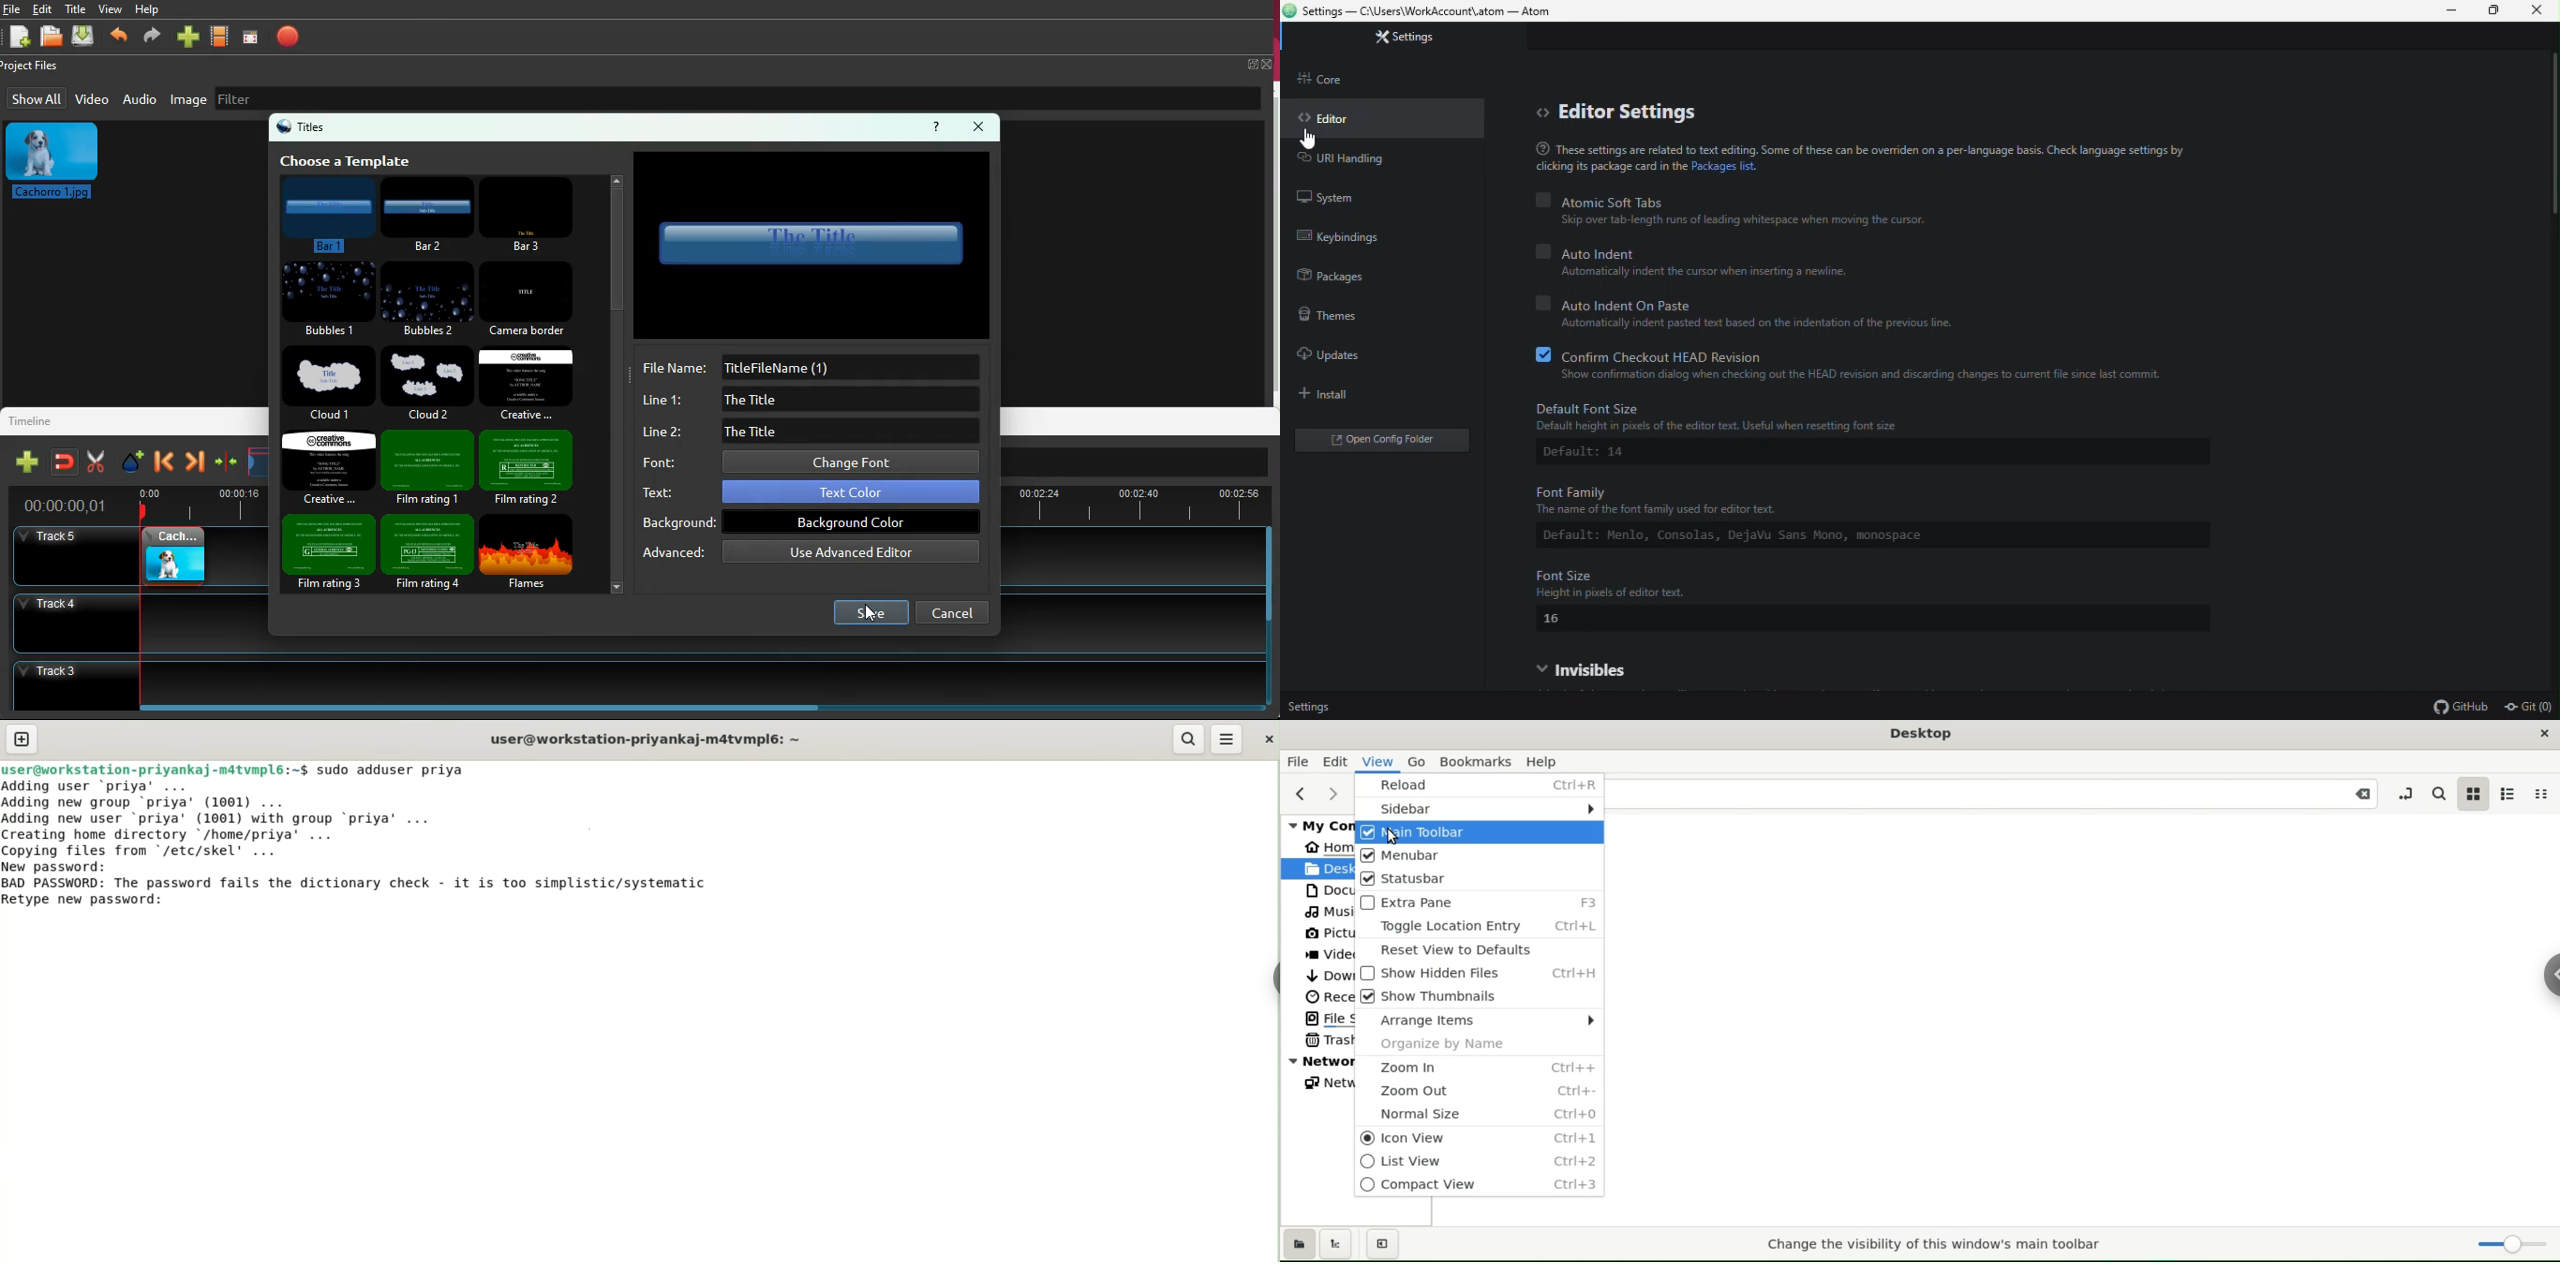  What do you see at coordinates (1555, 622) in the screenshot?
I see `16` at bounding box center [1555, 622].